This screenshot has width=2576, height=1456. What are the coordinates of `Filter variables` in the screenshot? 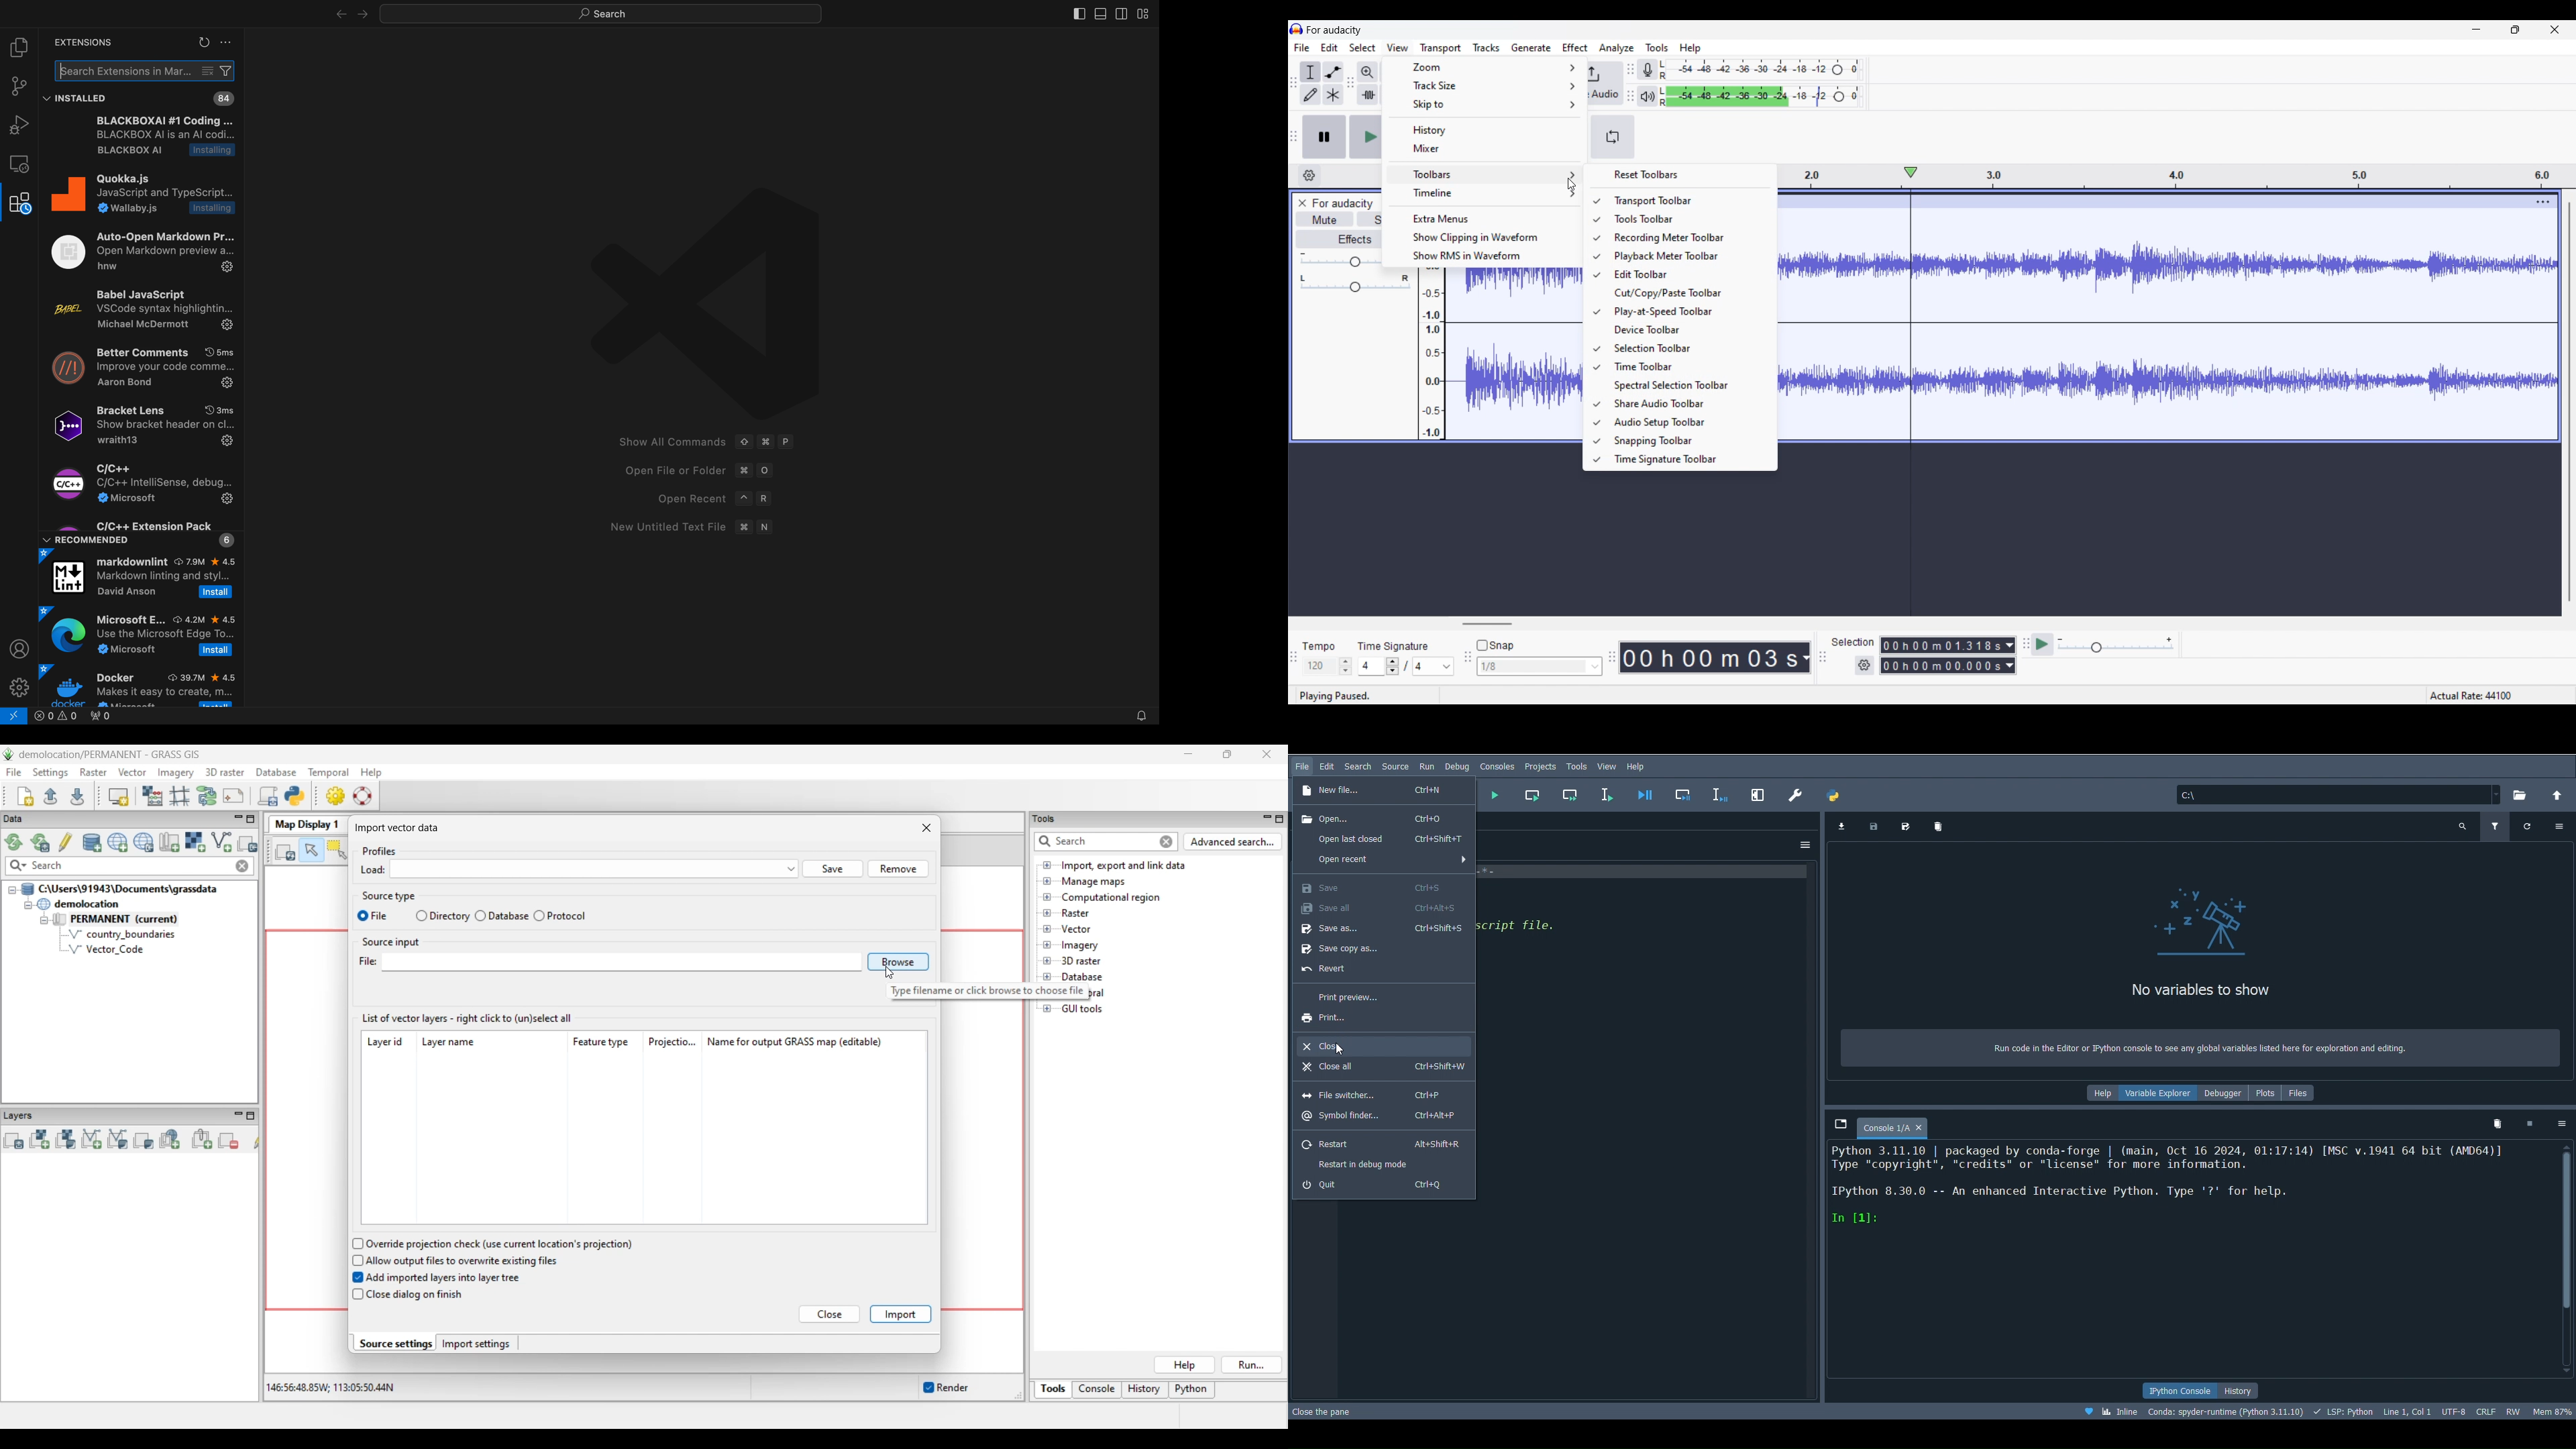 It's located at (2496, 823).